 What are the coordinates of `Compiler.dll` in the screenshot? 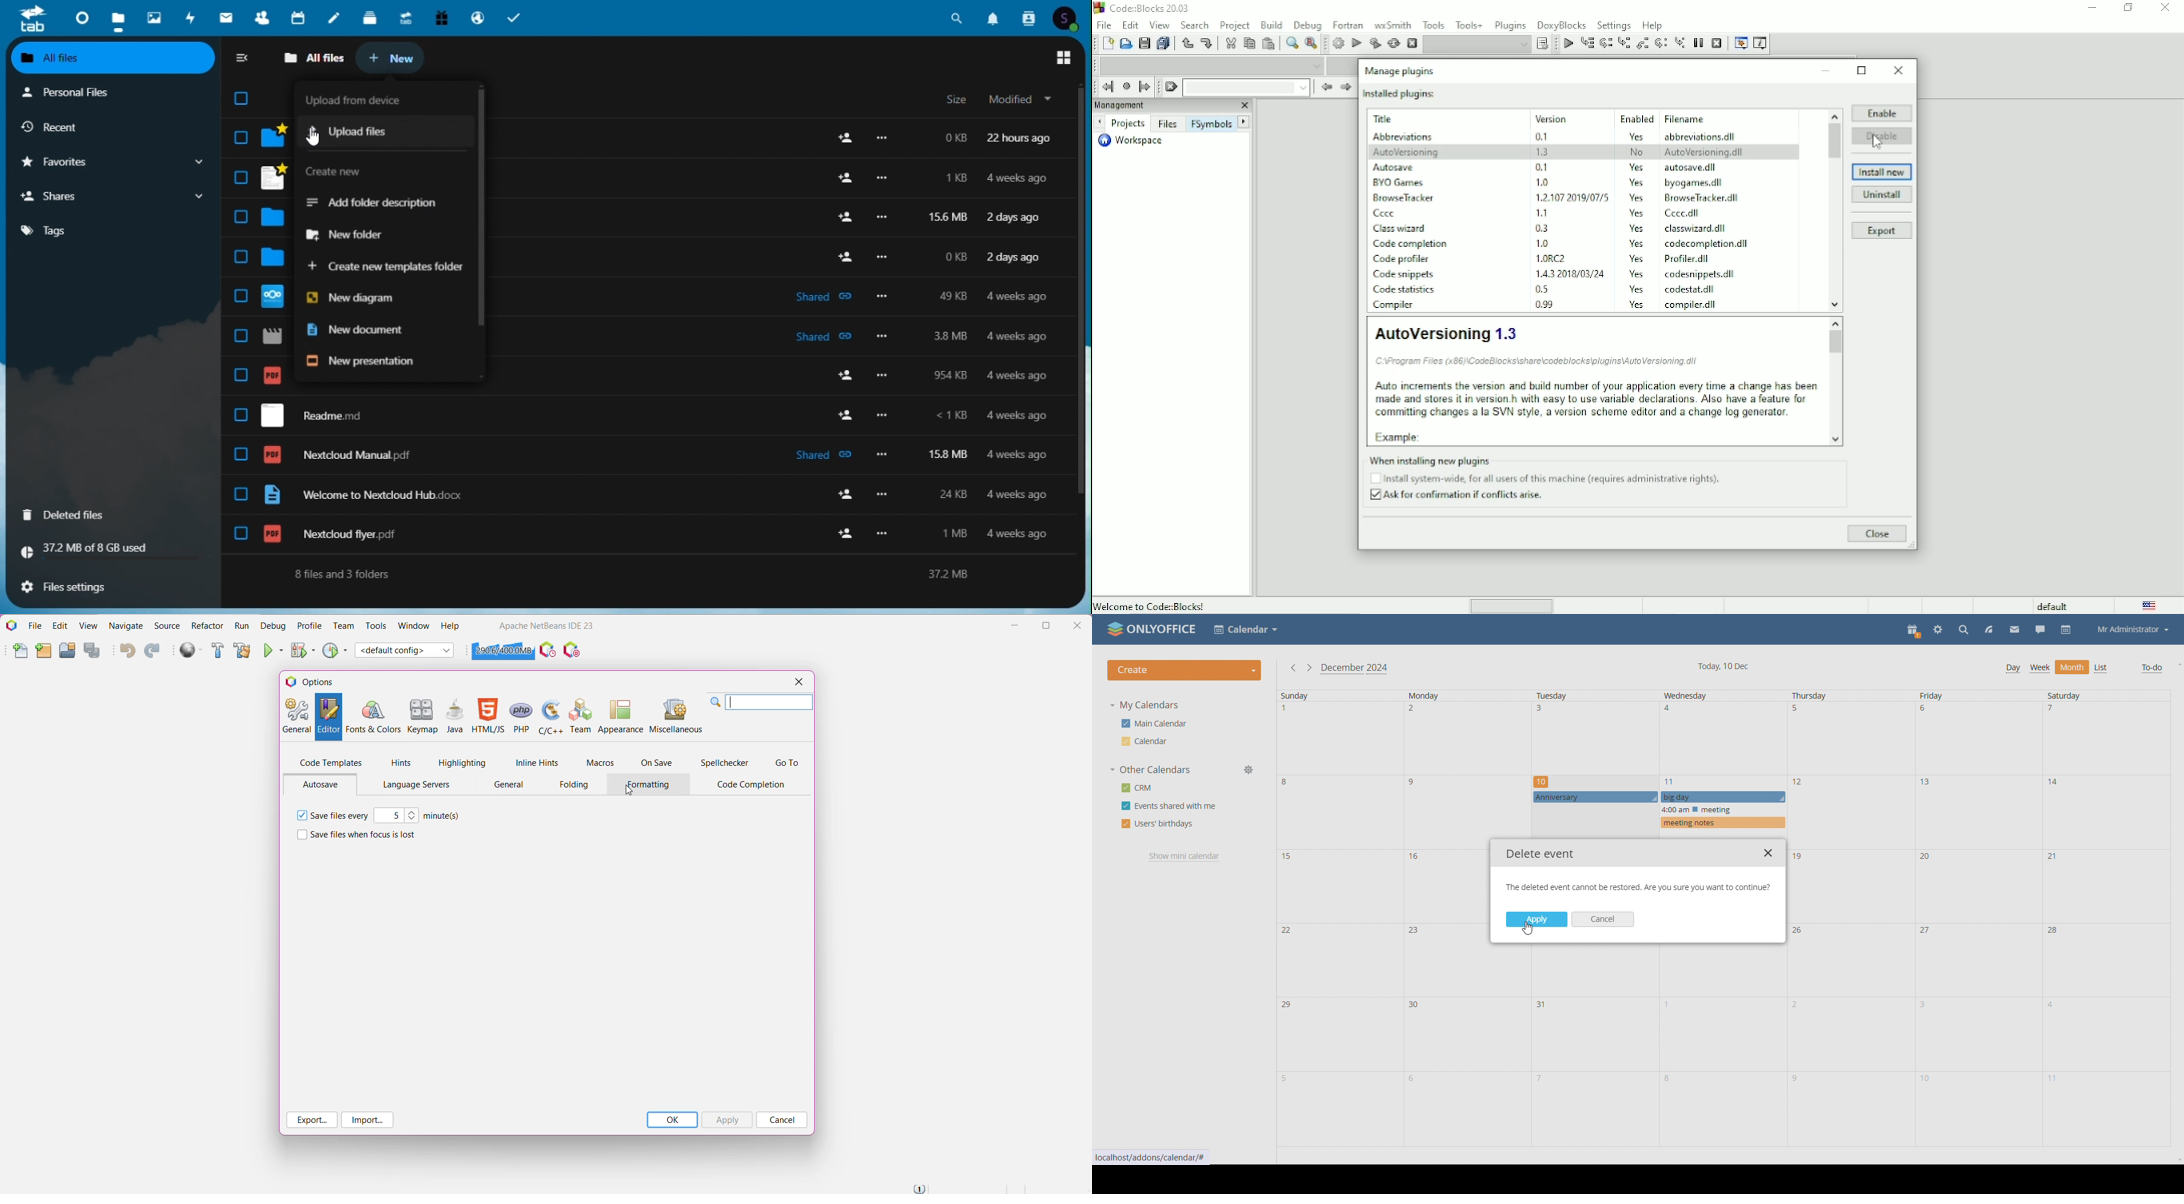 It's located at (1694, 305).